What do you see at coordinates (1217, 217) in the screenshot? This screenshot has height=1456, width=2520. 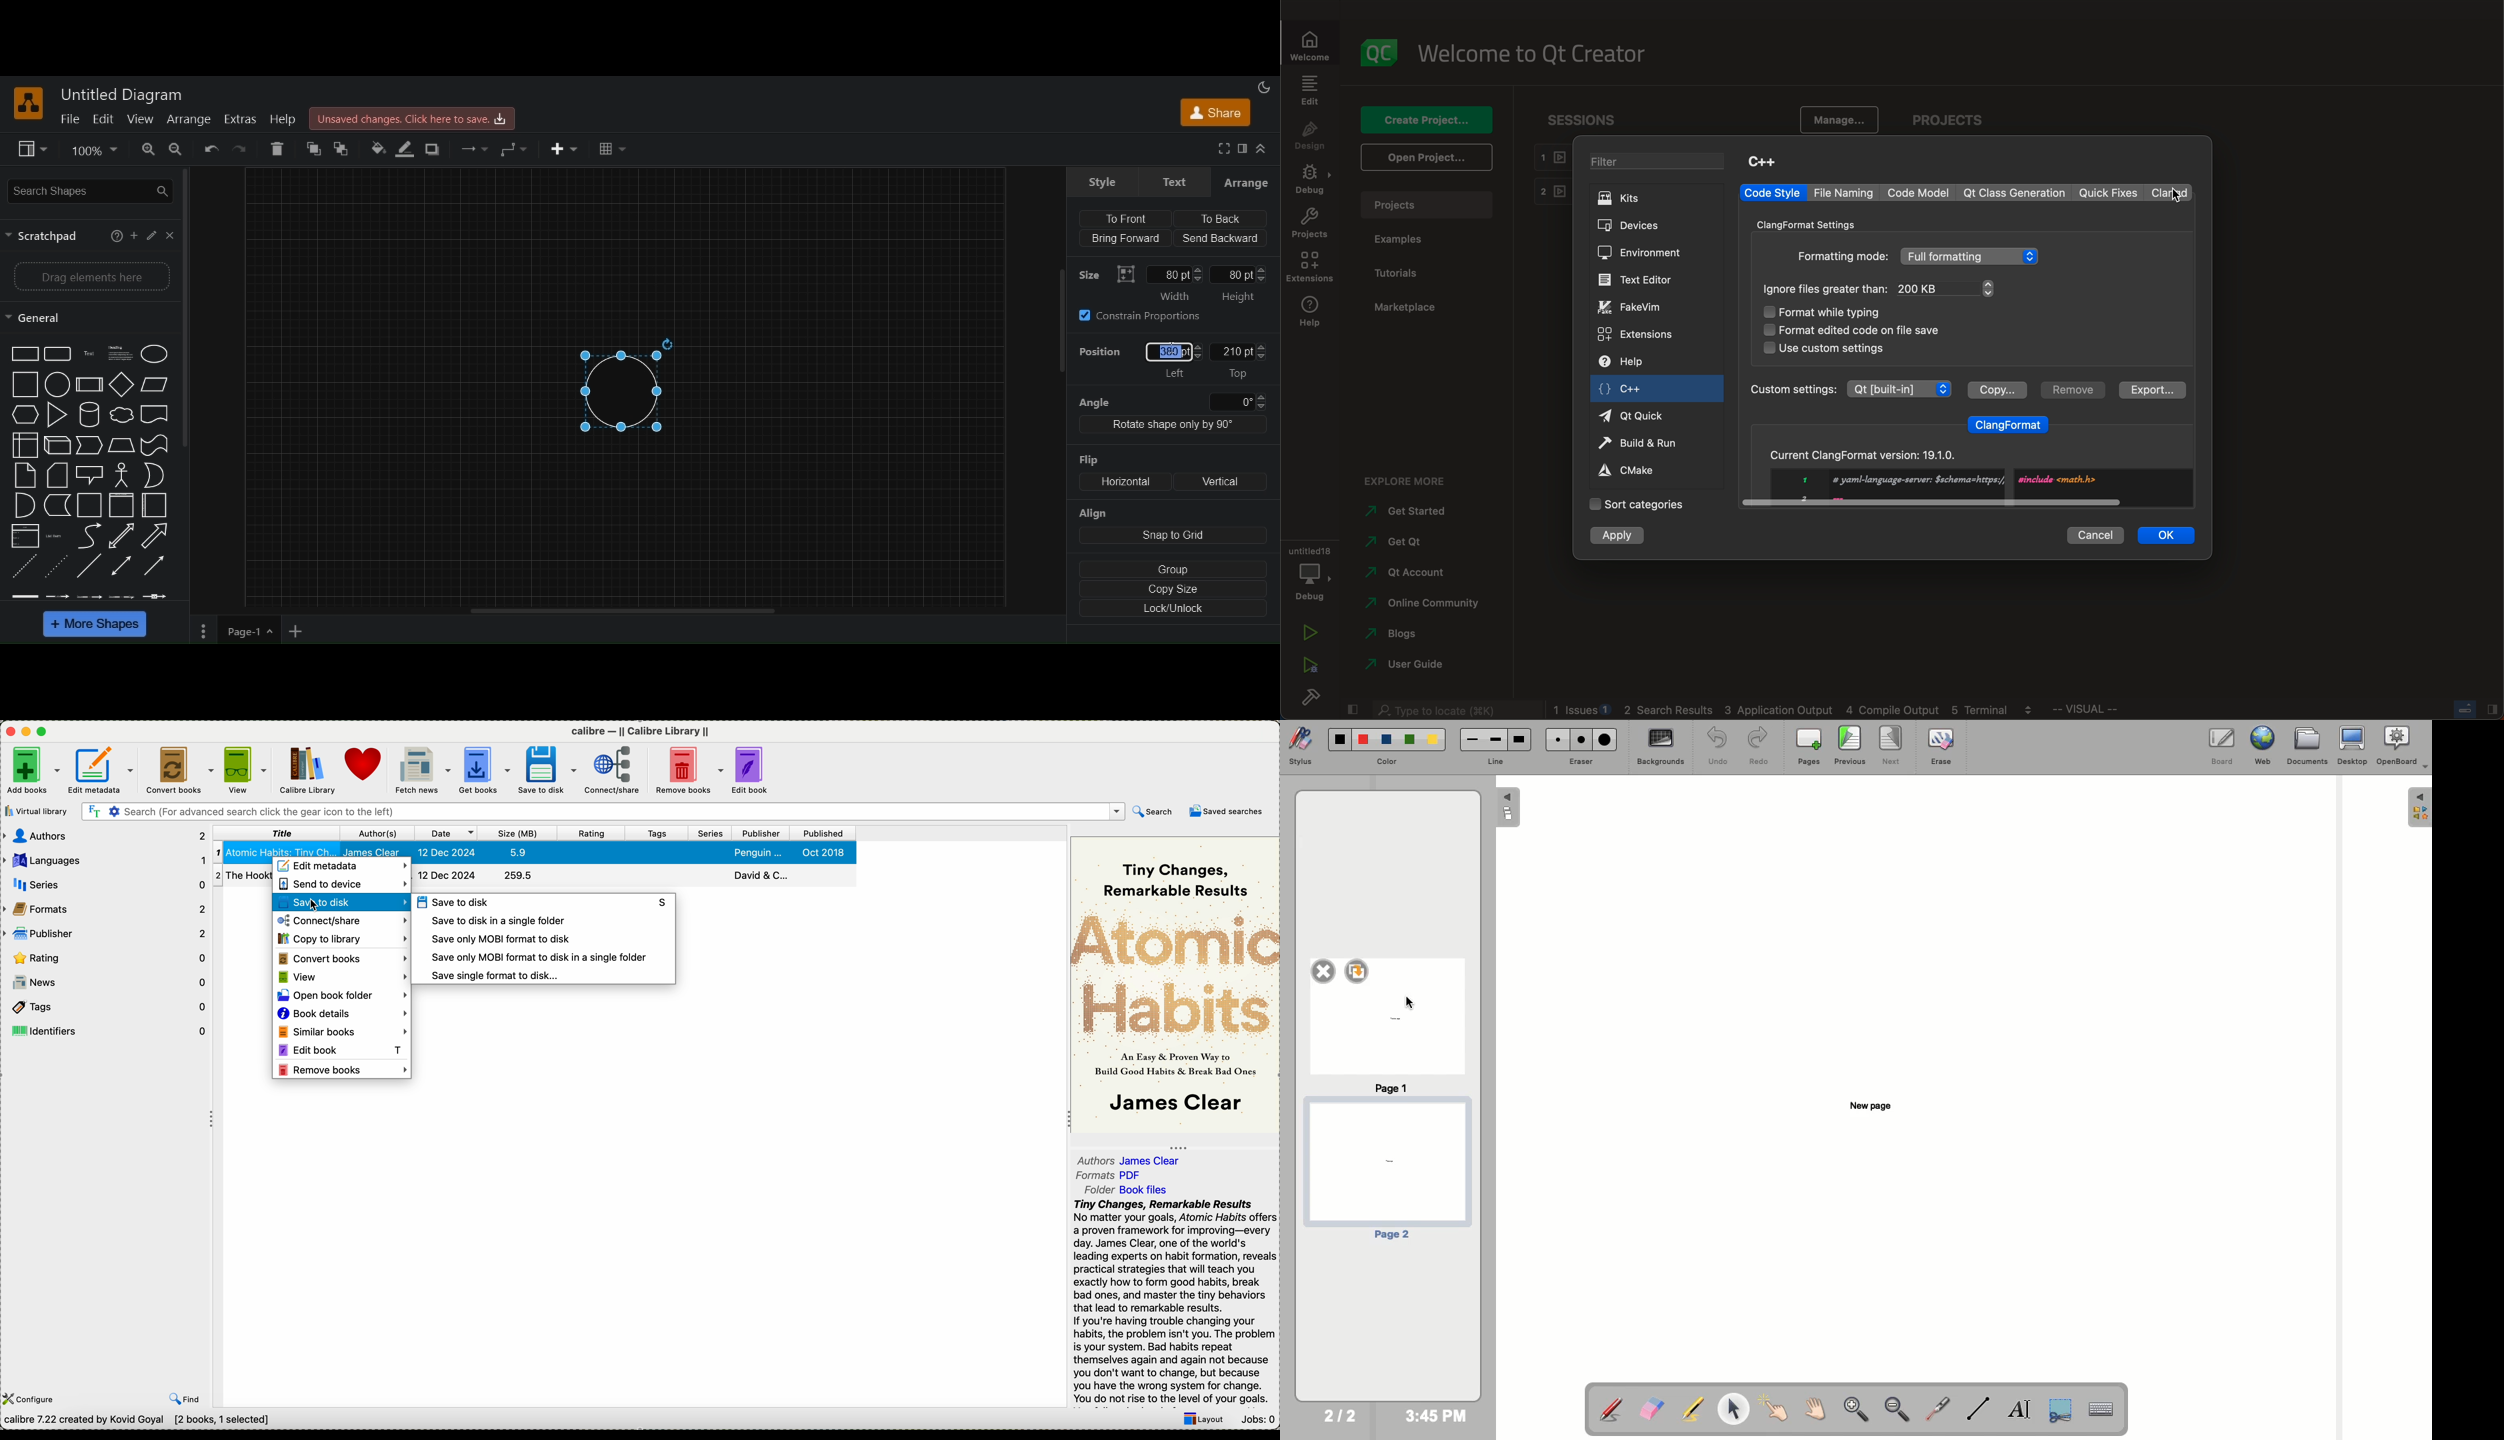 I see `to back` at bounding box center [1217, 217].